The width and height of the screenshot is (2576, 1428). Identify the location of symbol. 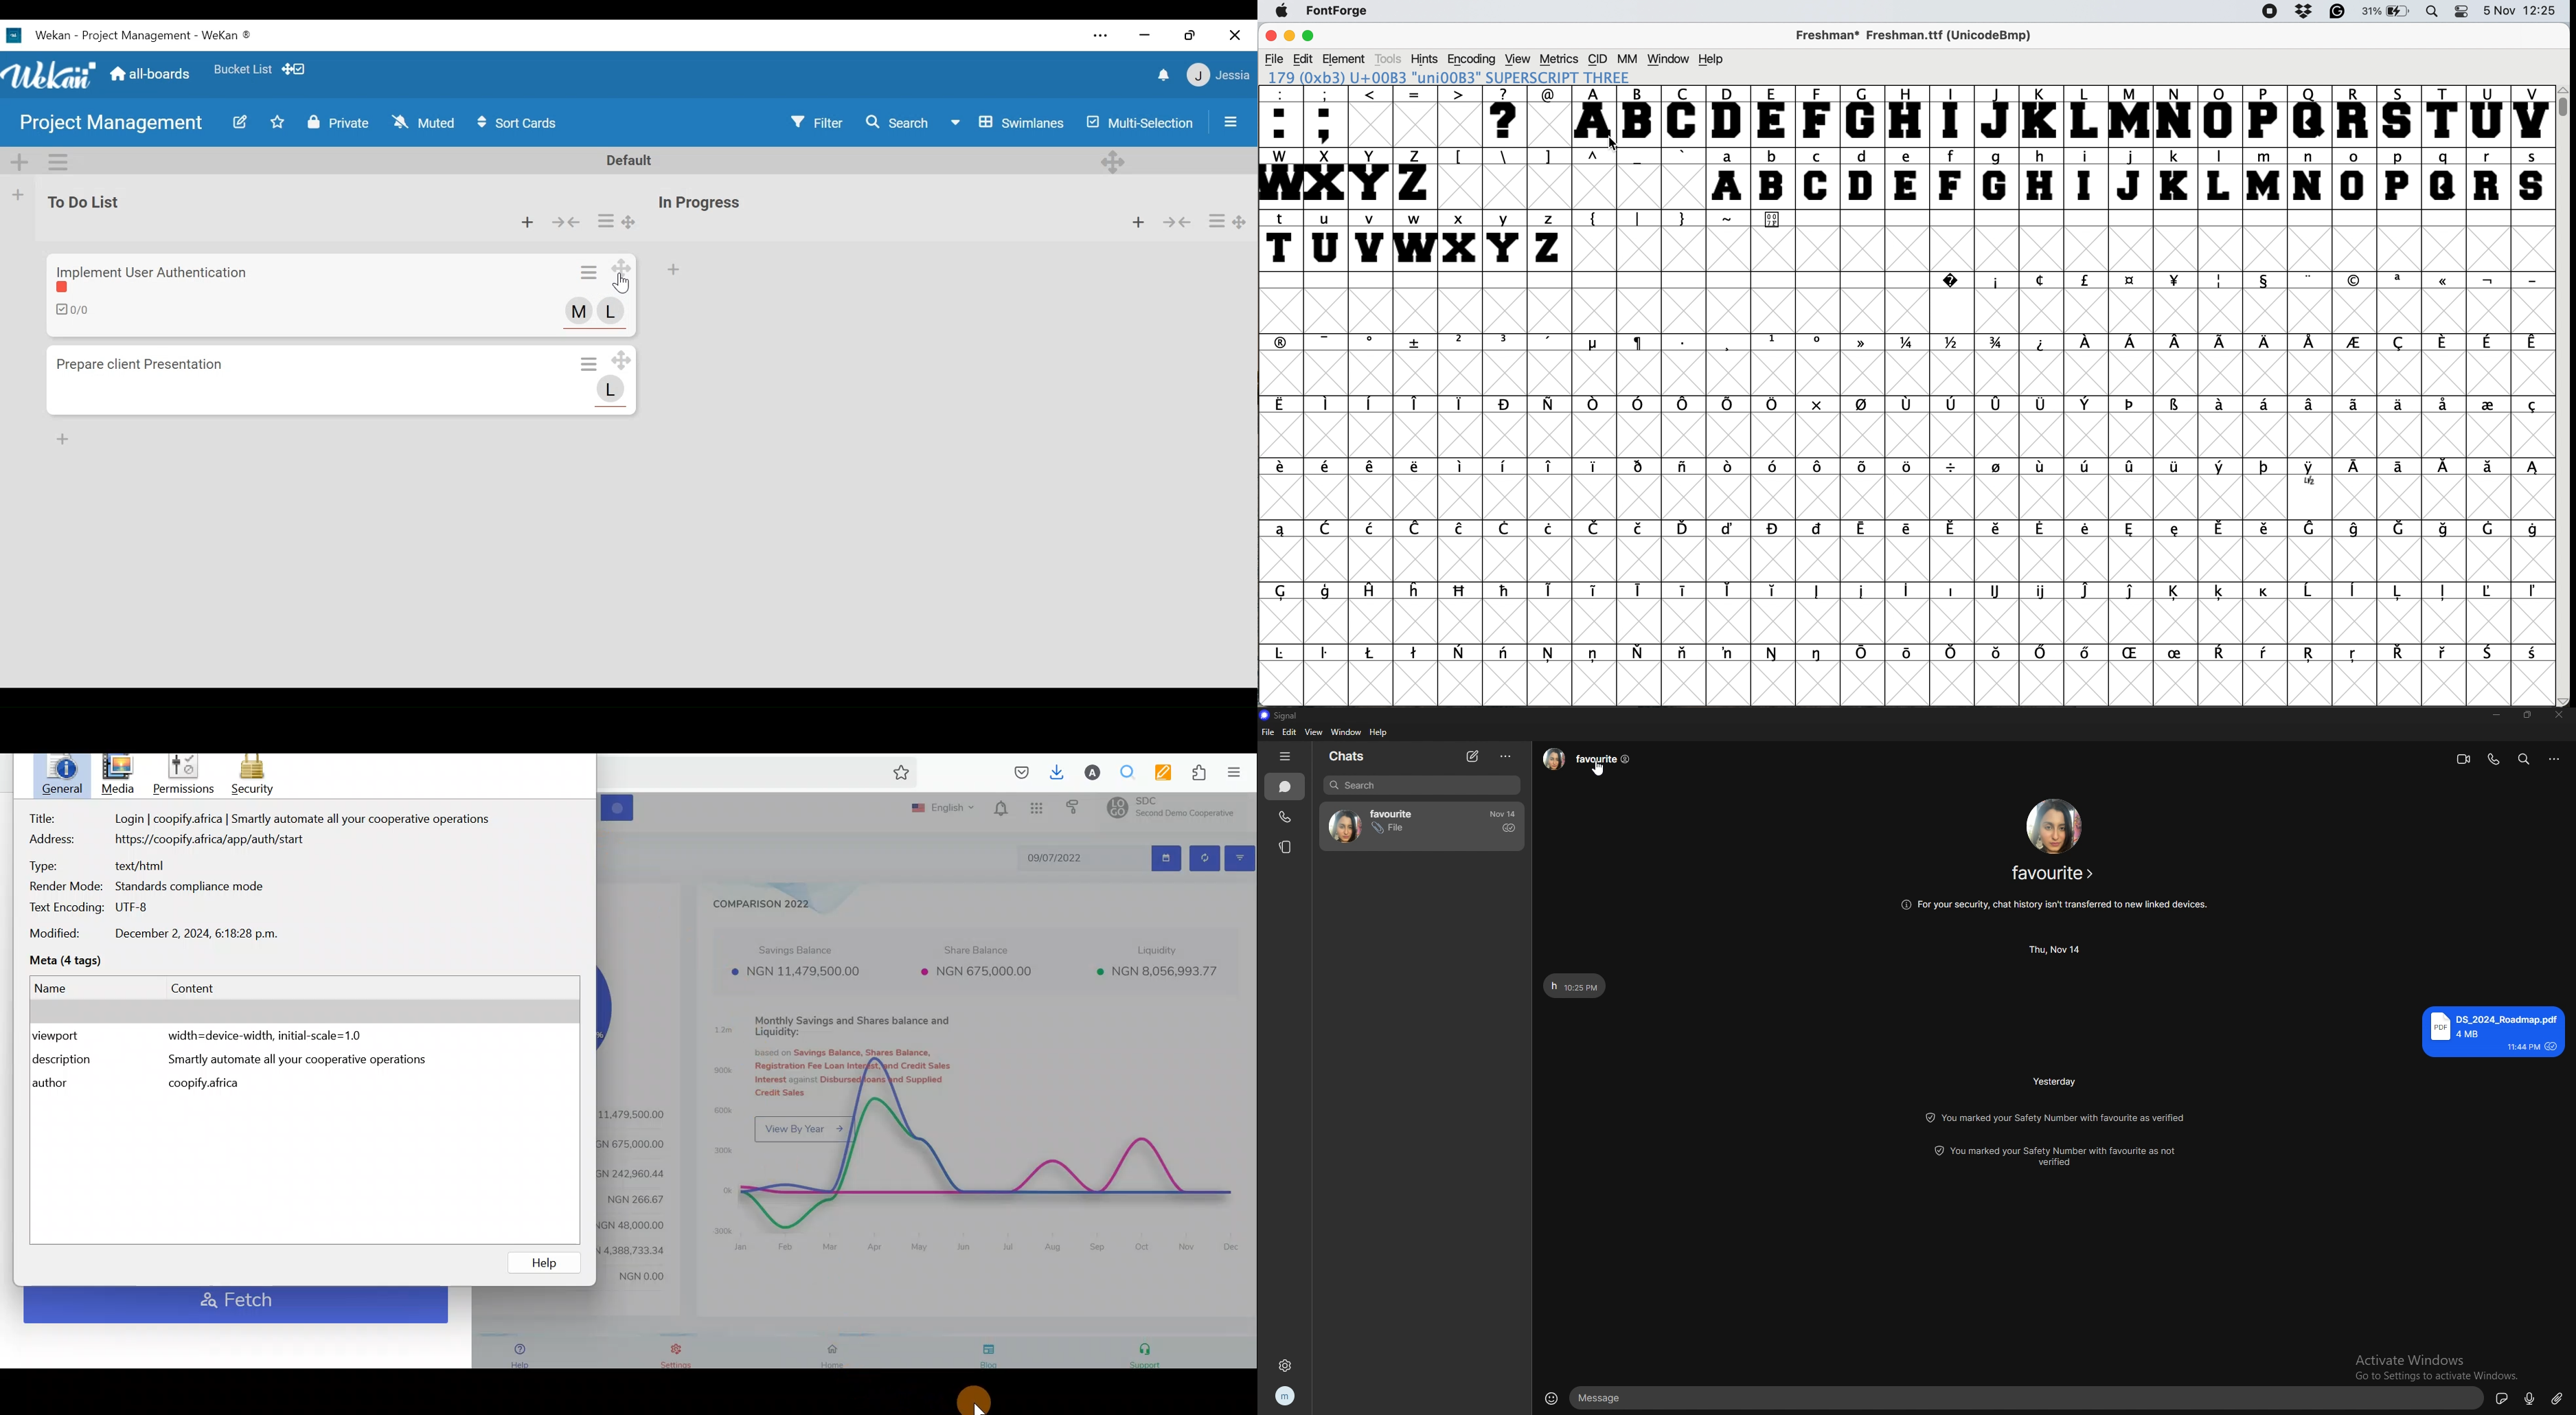
(1684, 405).